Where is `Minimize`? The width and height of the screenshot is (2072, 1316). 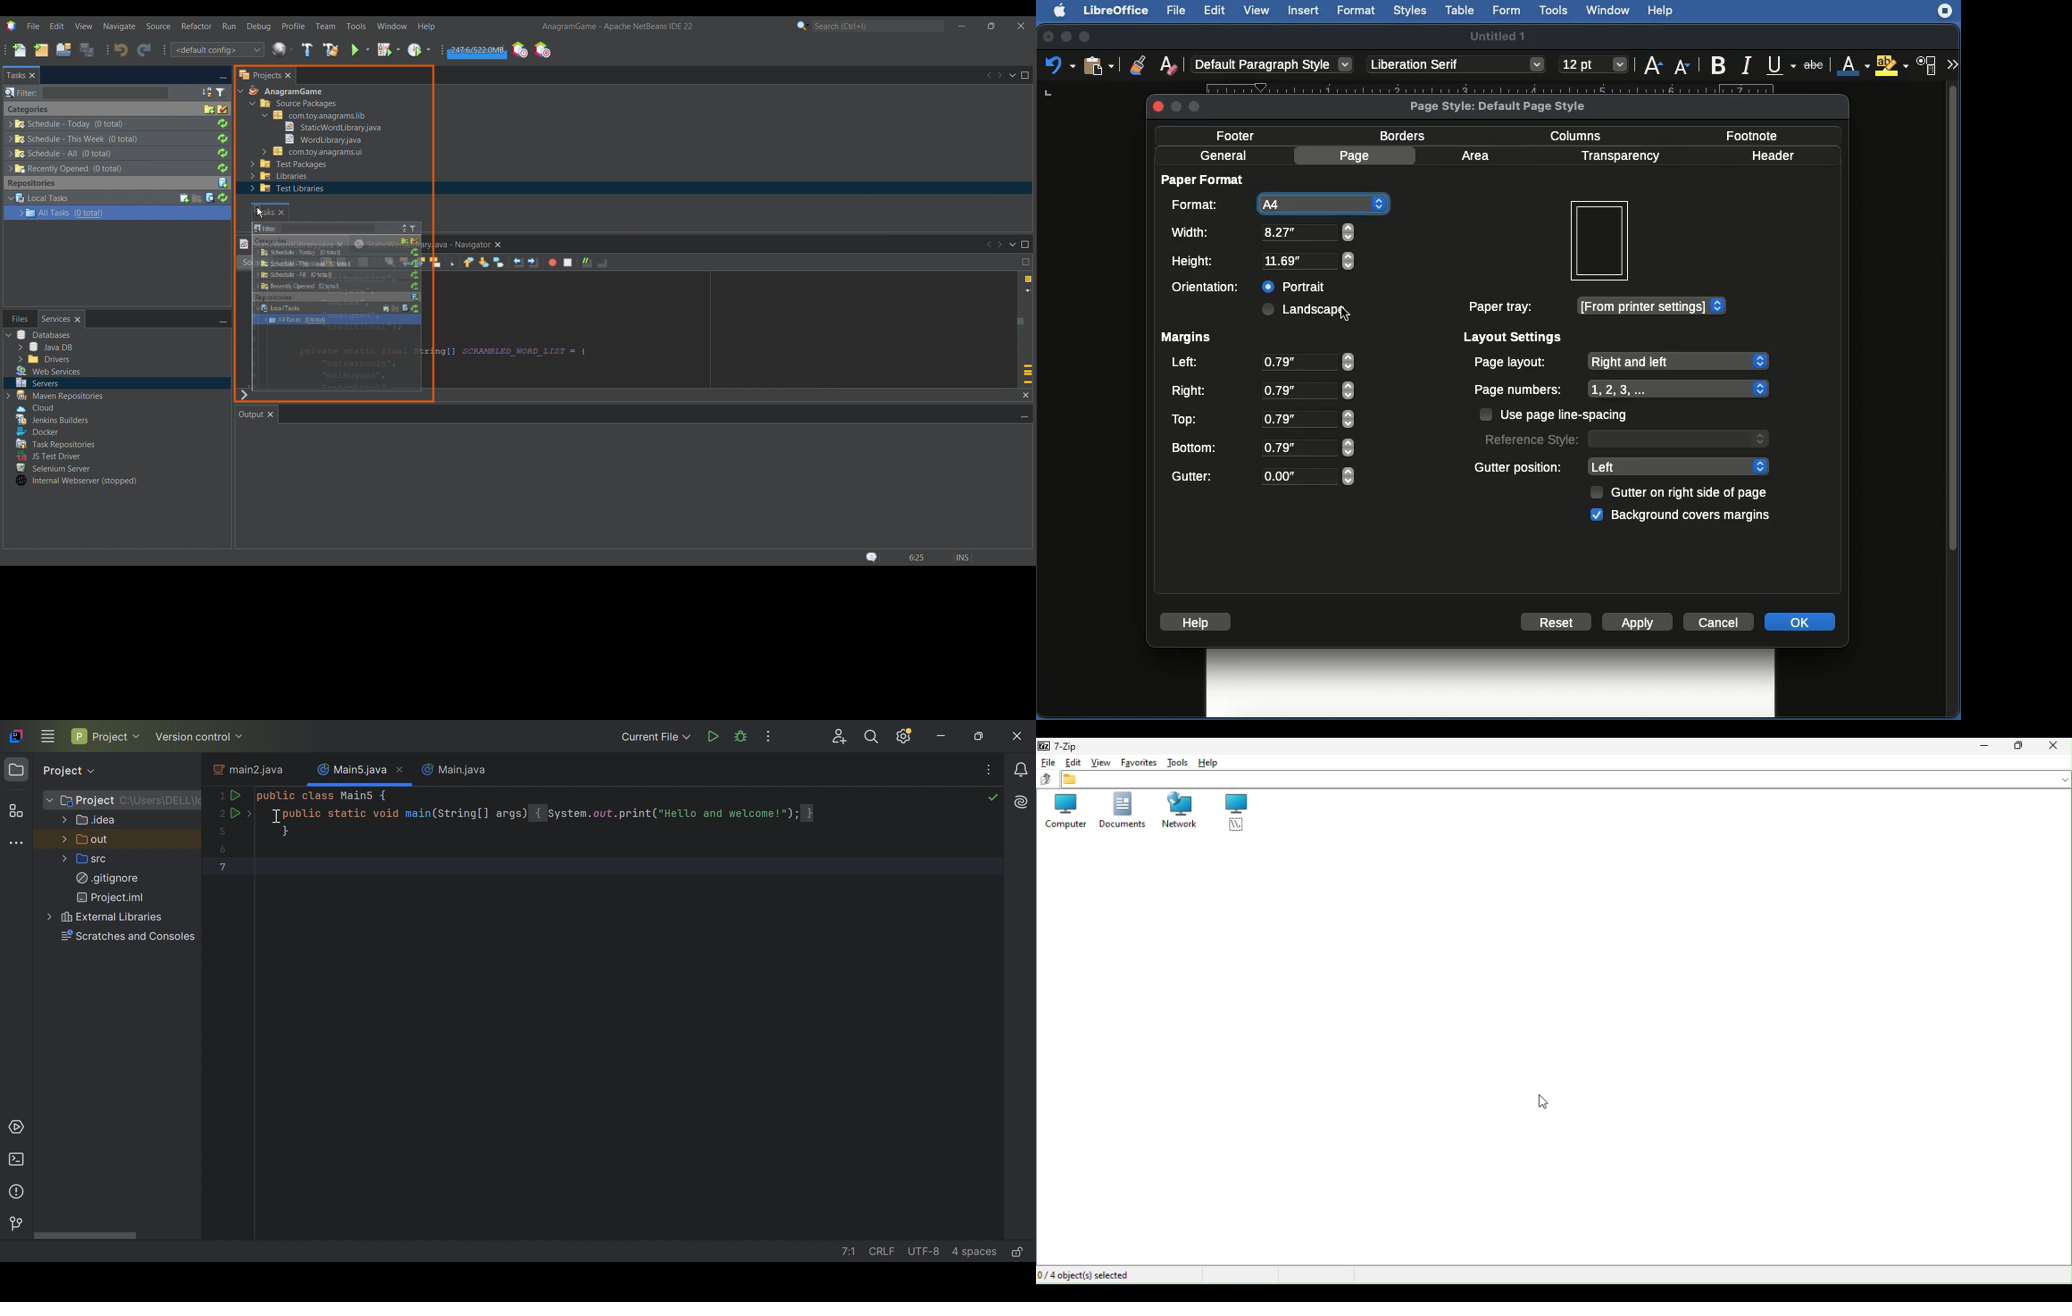 Minimize is located at coordinates (223, 76).